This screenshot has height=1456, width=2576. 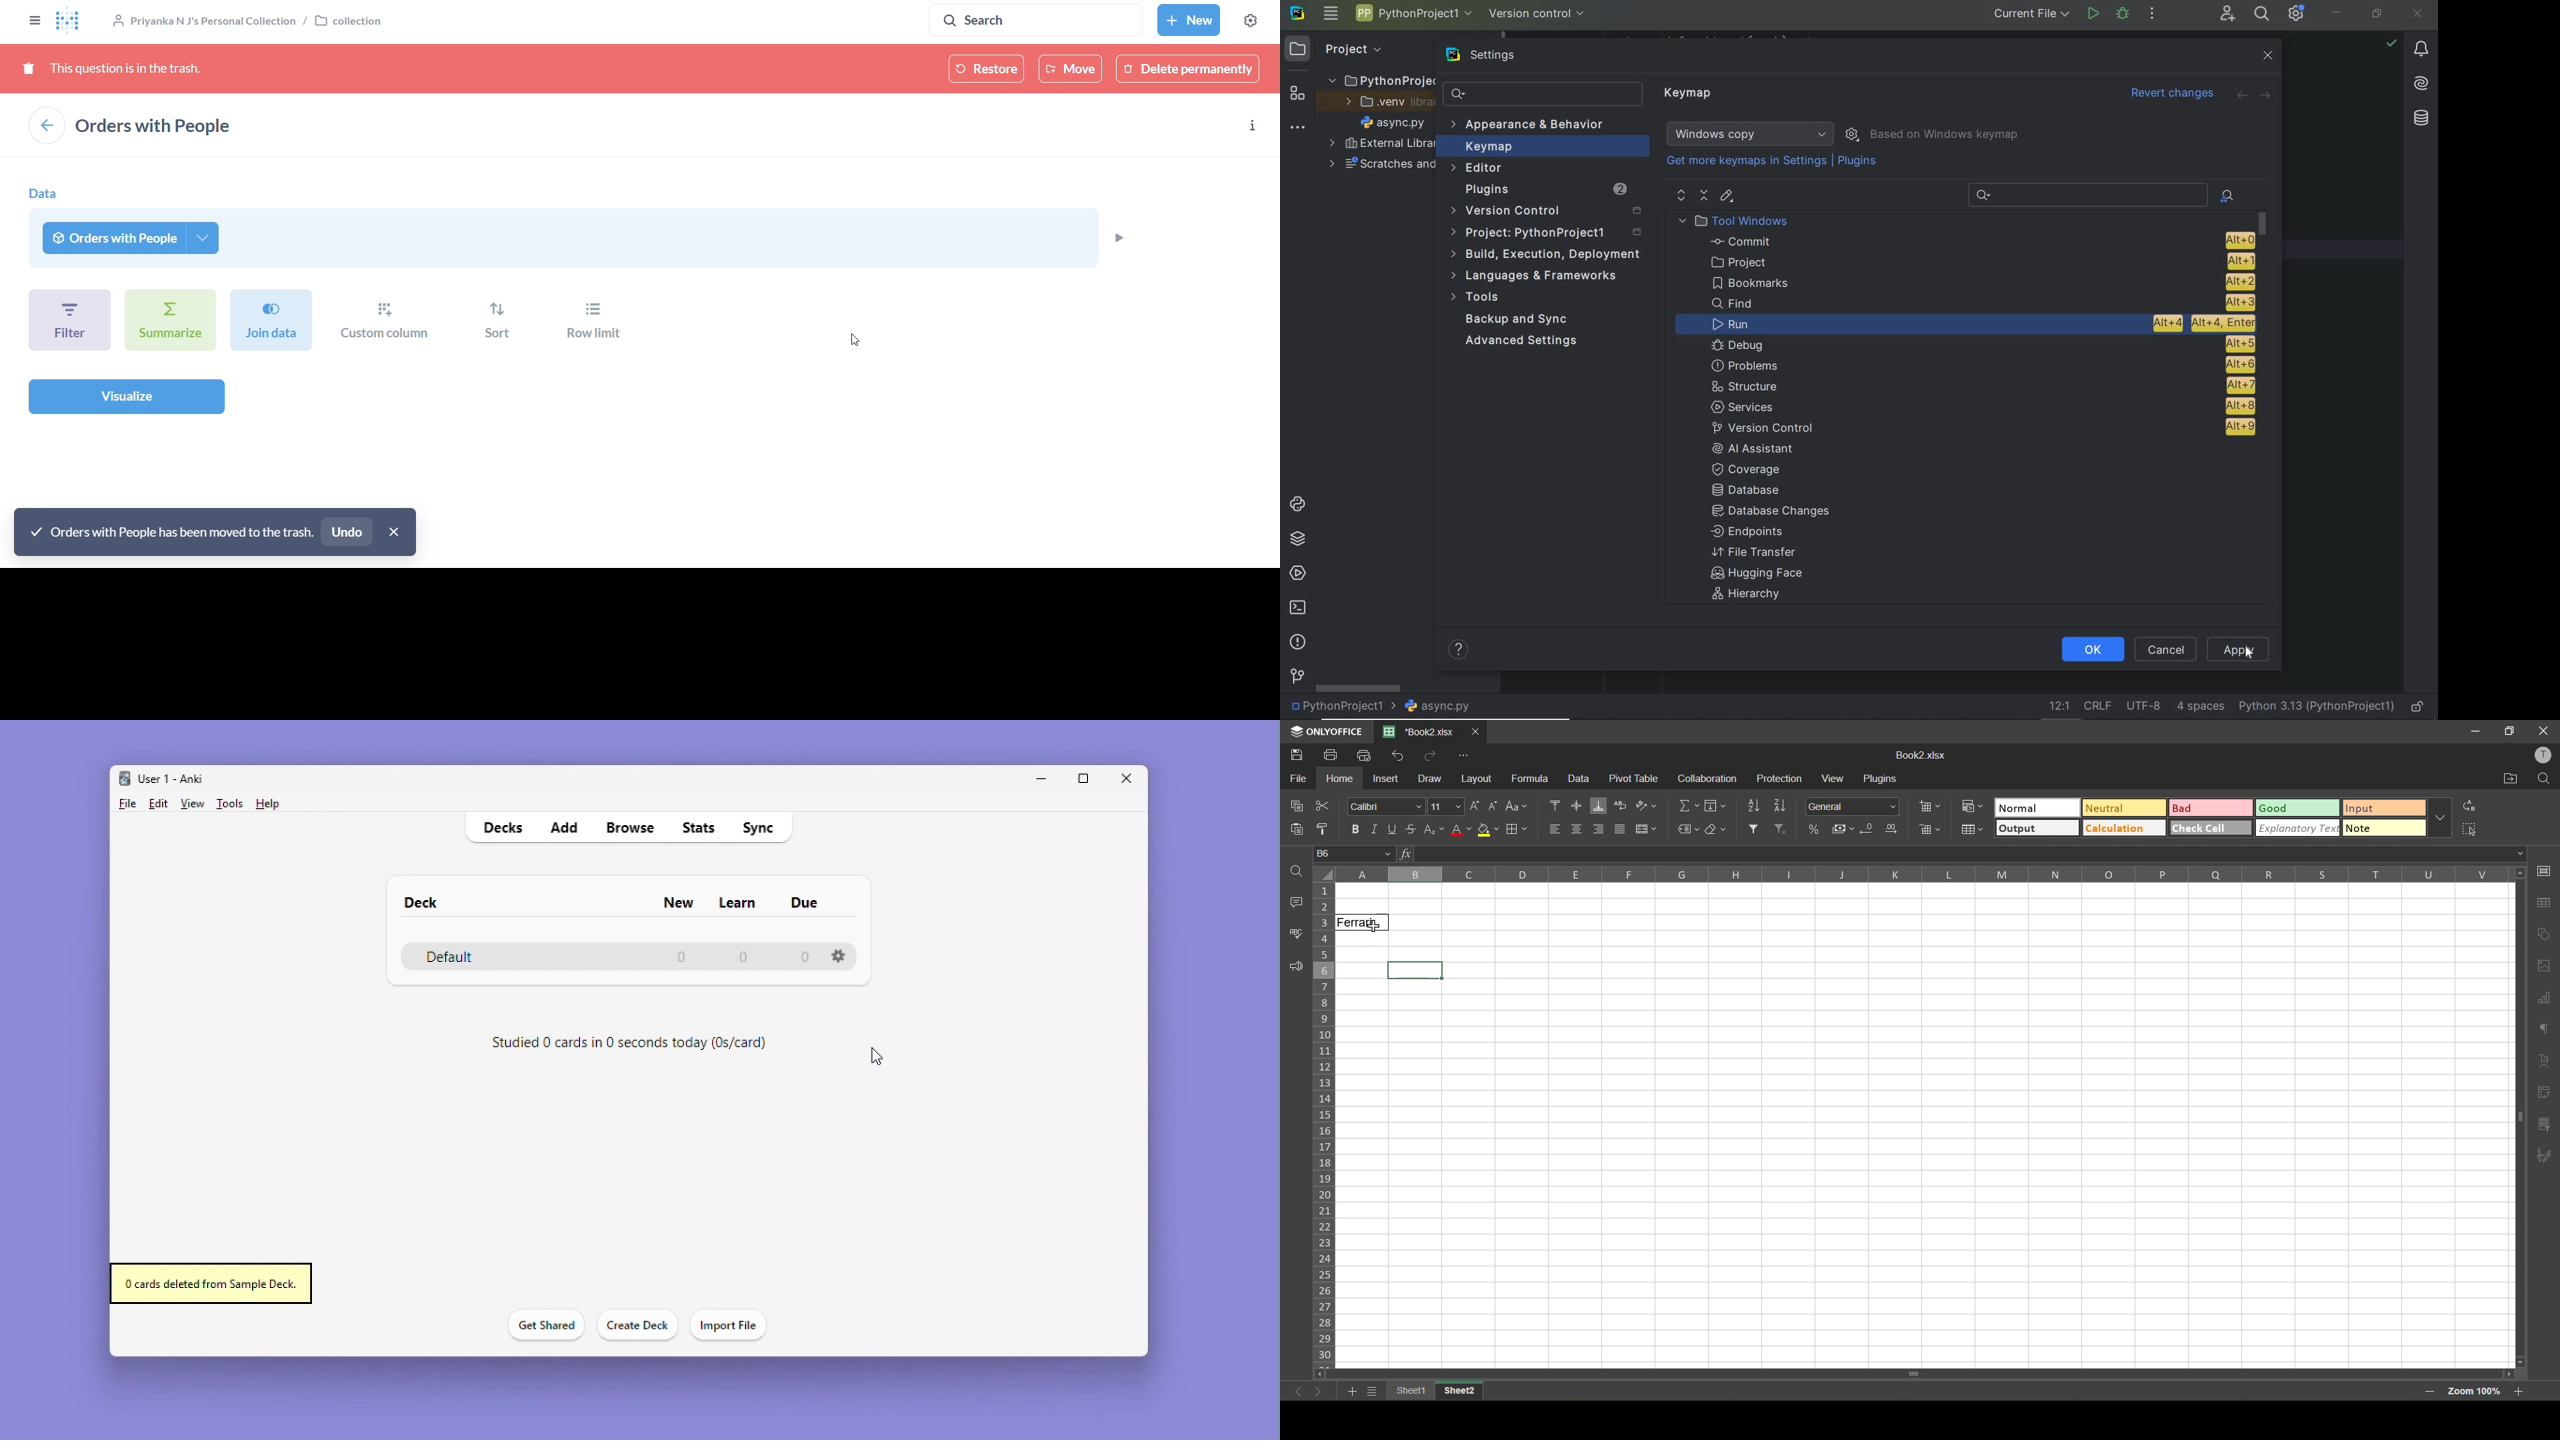 What do you see at coordinates (2086, 193) in the screenshot?
I see `Recent Search` at bounding box center [2086, 193].